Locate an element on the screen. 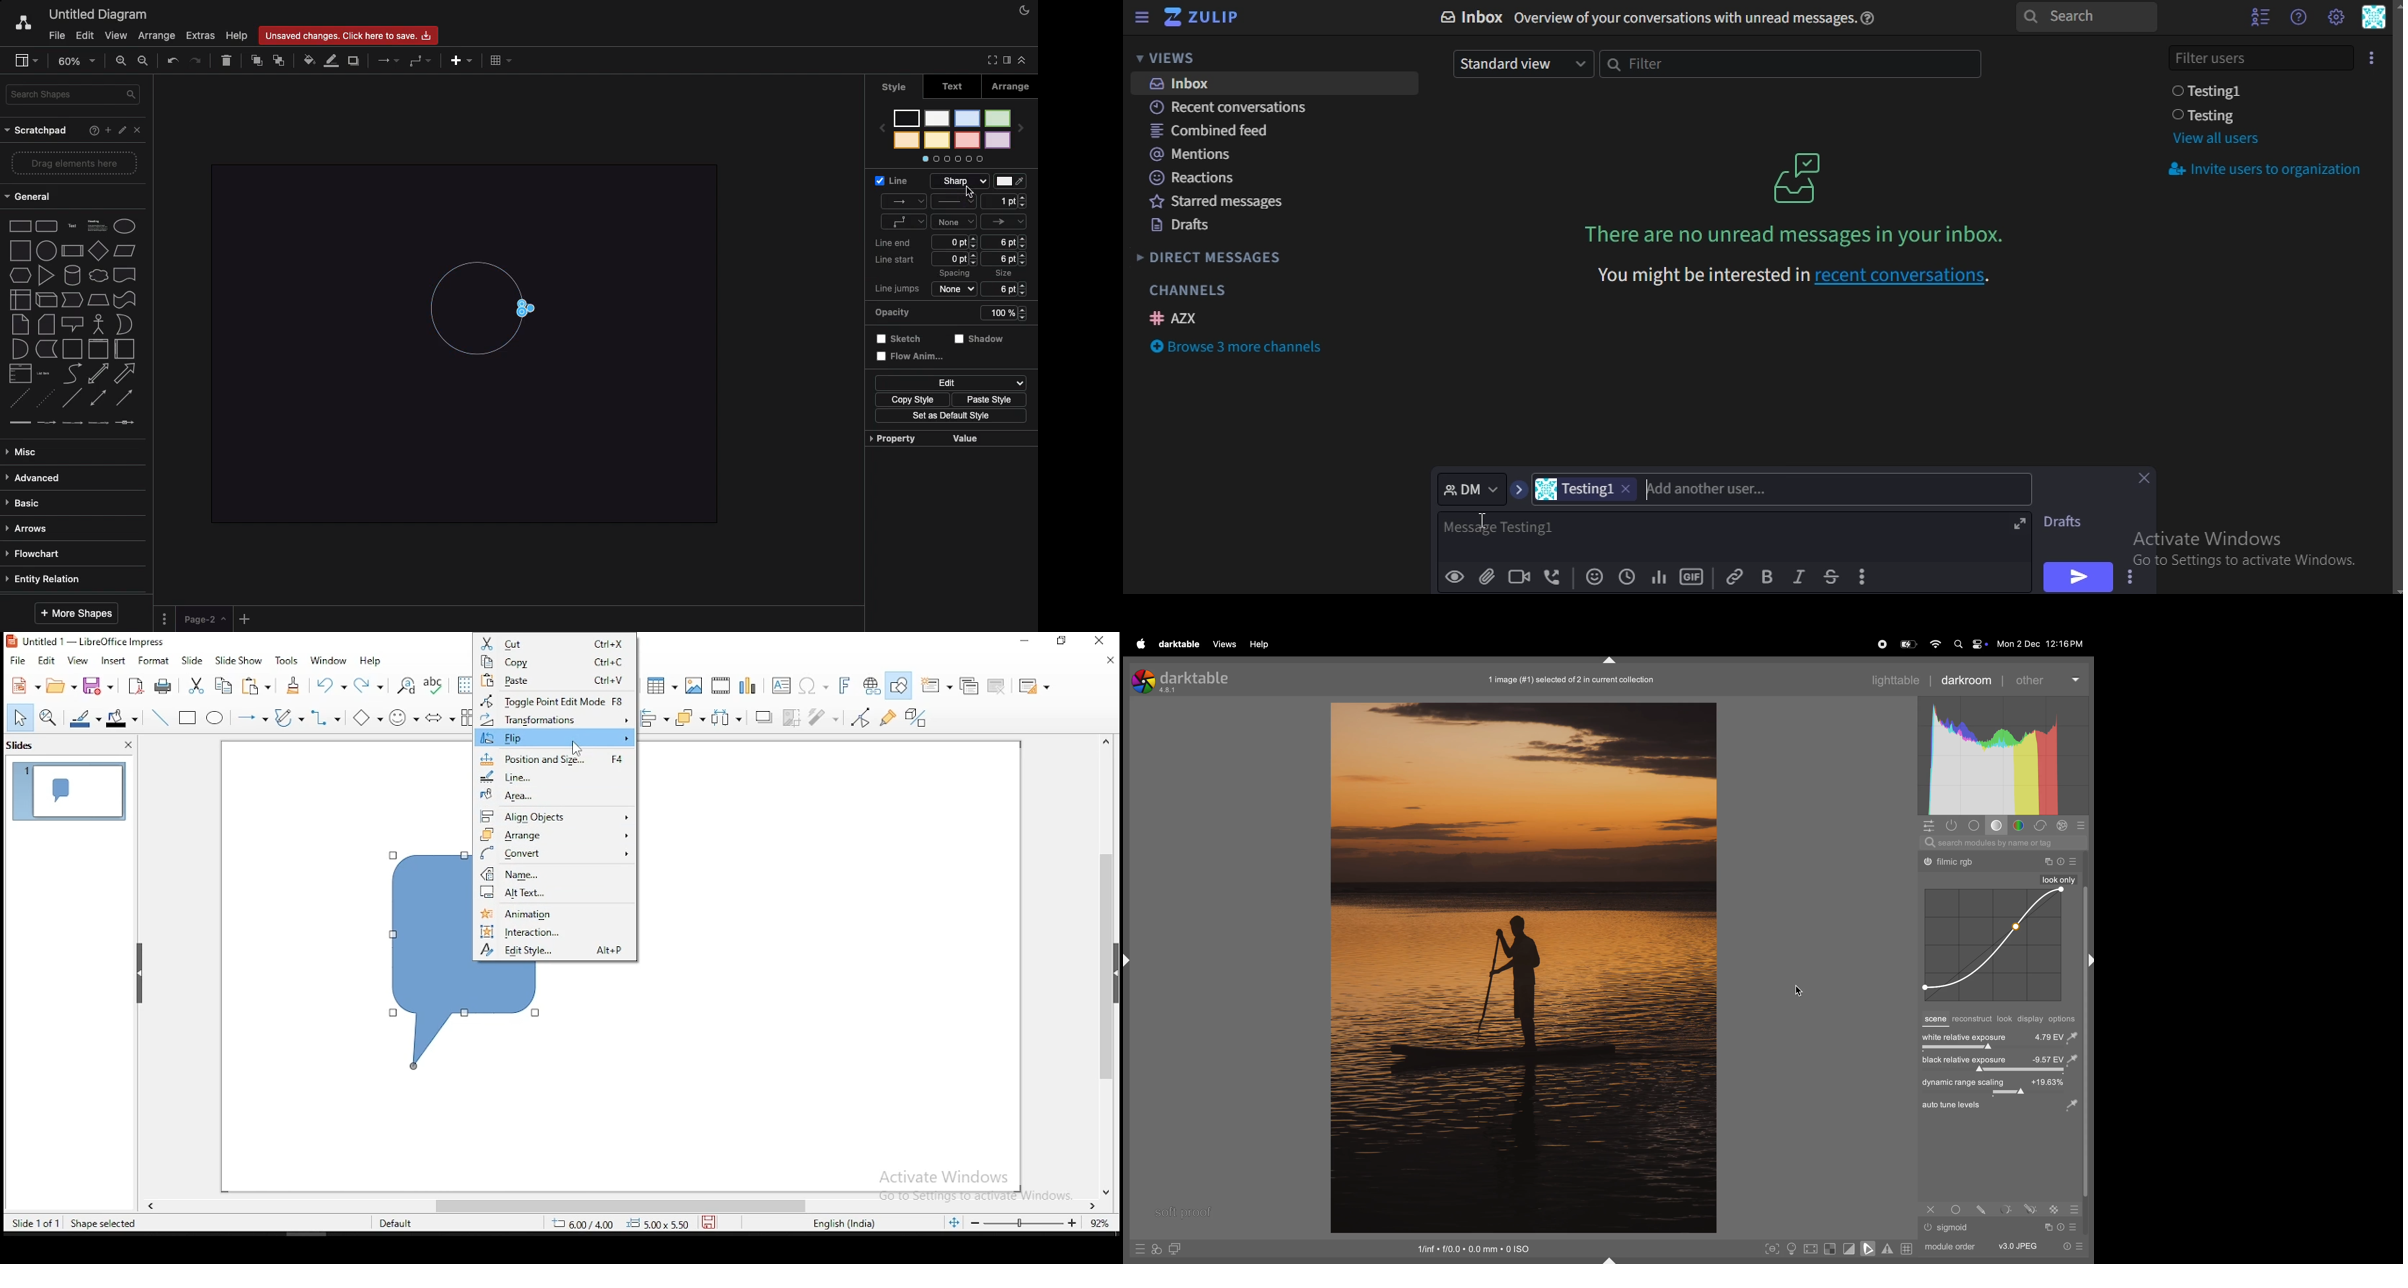 The width and height of the screenshot is (2408, 1288). hide left sidebar is located at coordinates (1142, 19).